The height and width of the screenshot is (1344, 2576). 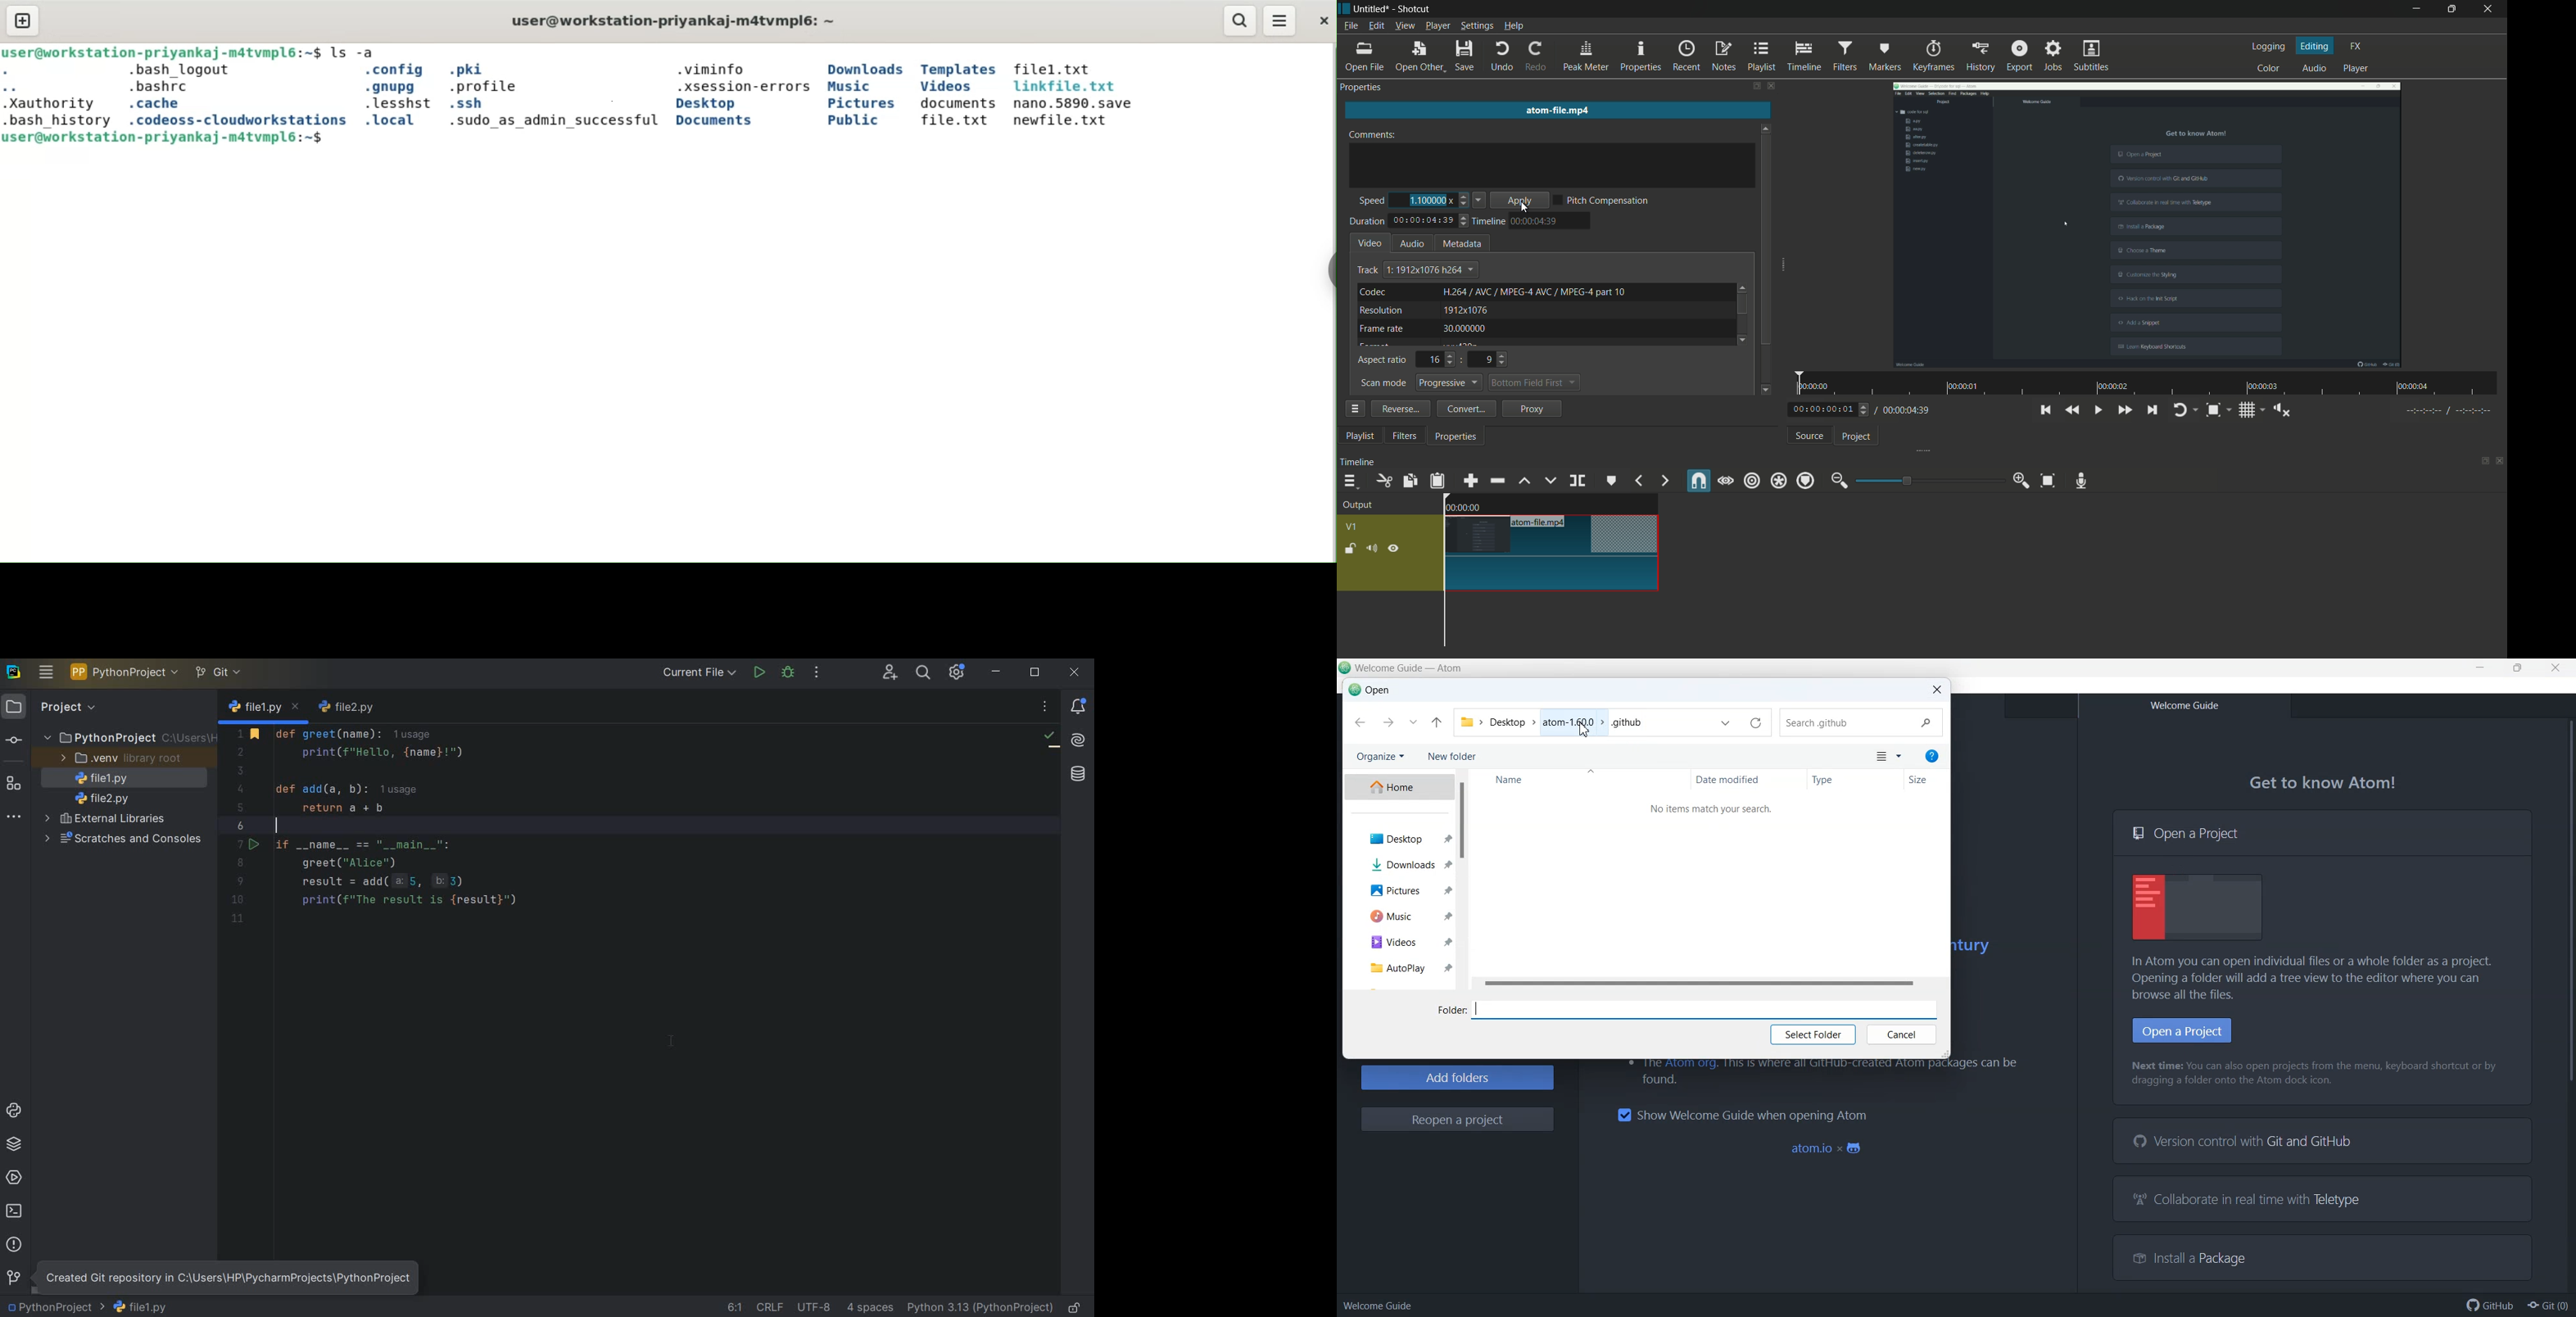 I want to click on code with me, so click(x=889, y=674).